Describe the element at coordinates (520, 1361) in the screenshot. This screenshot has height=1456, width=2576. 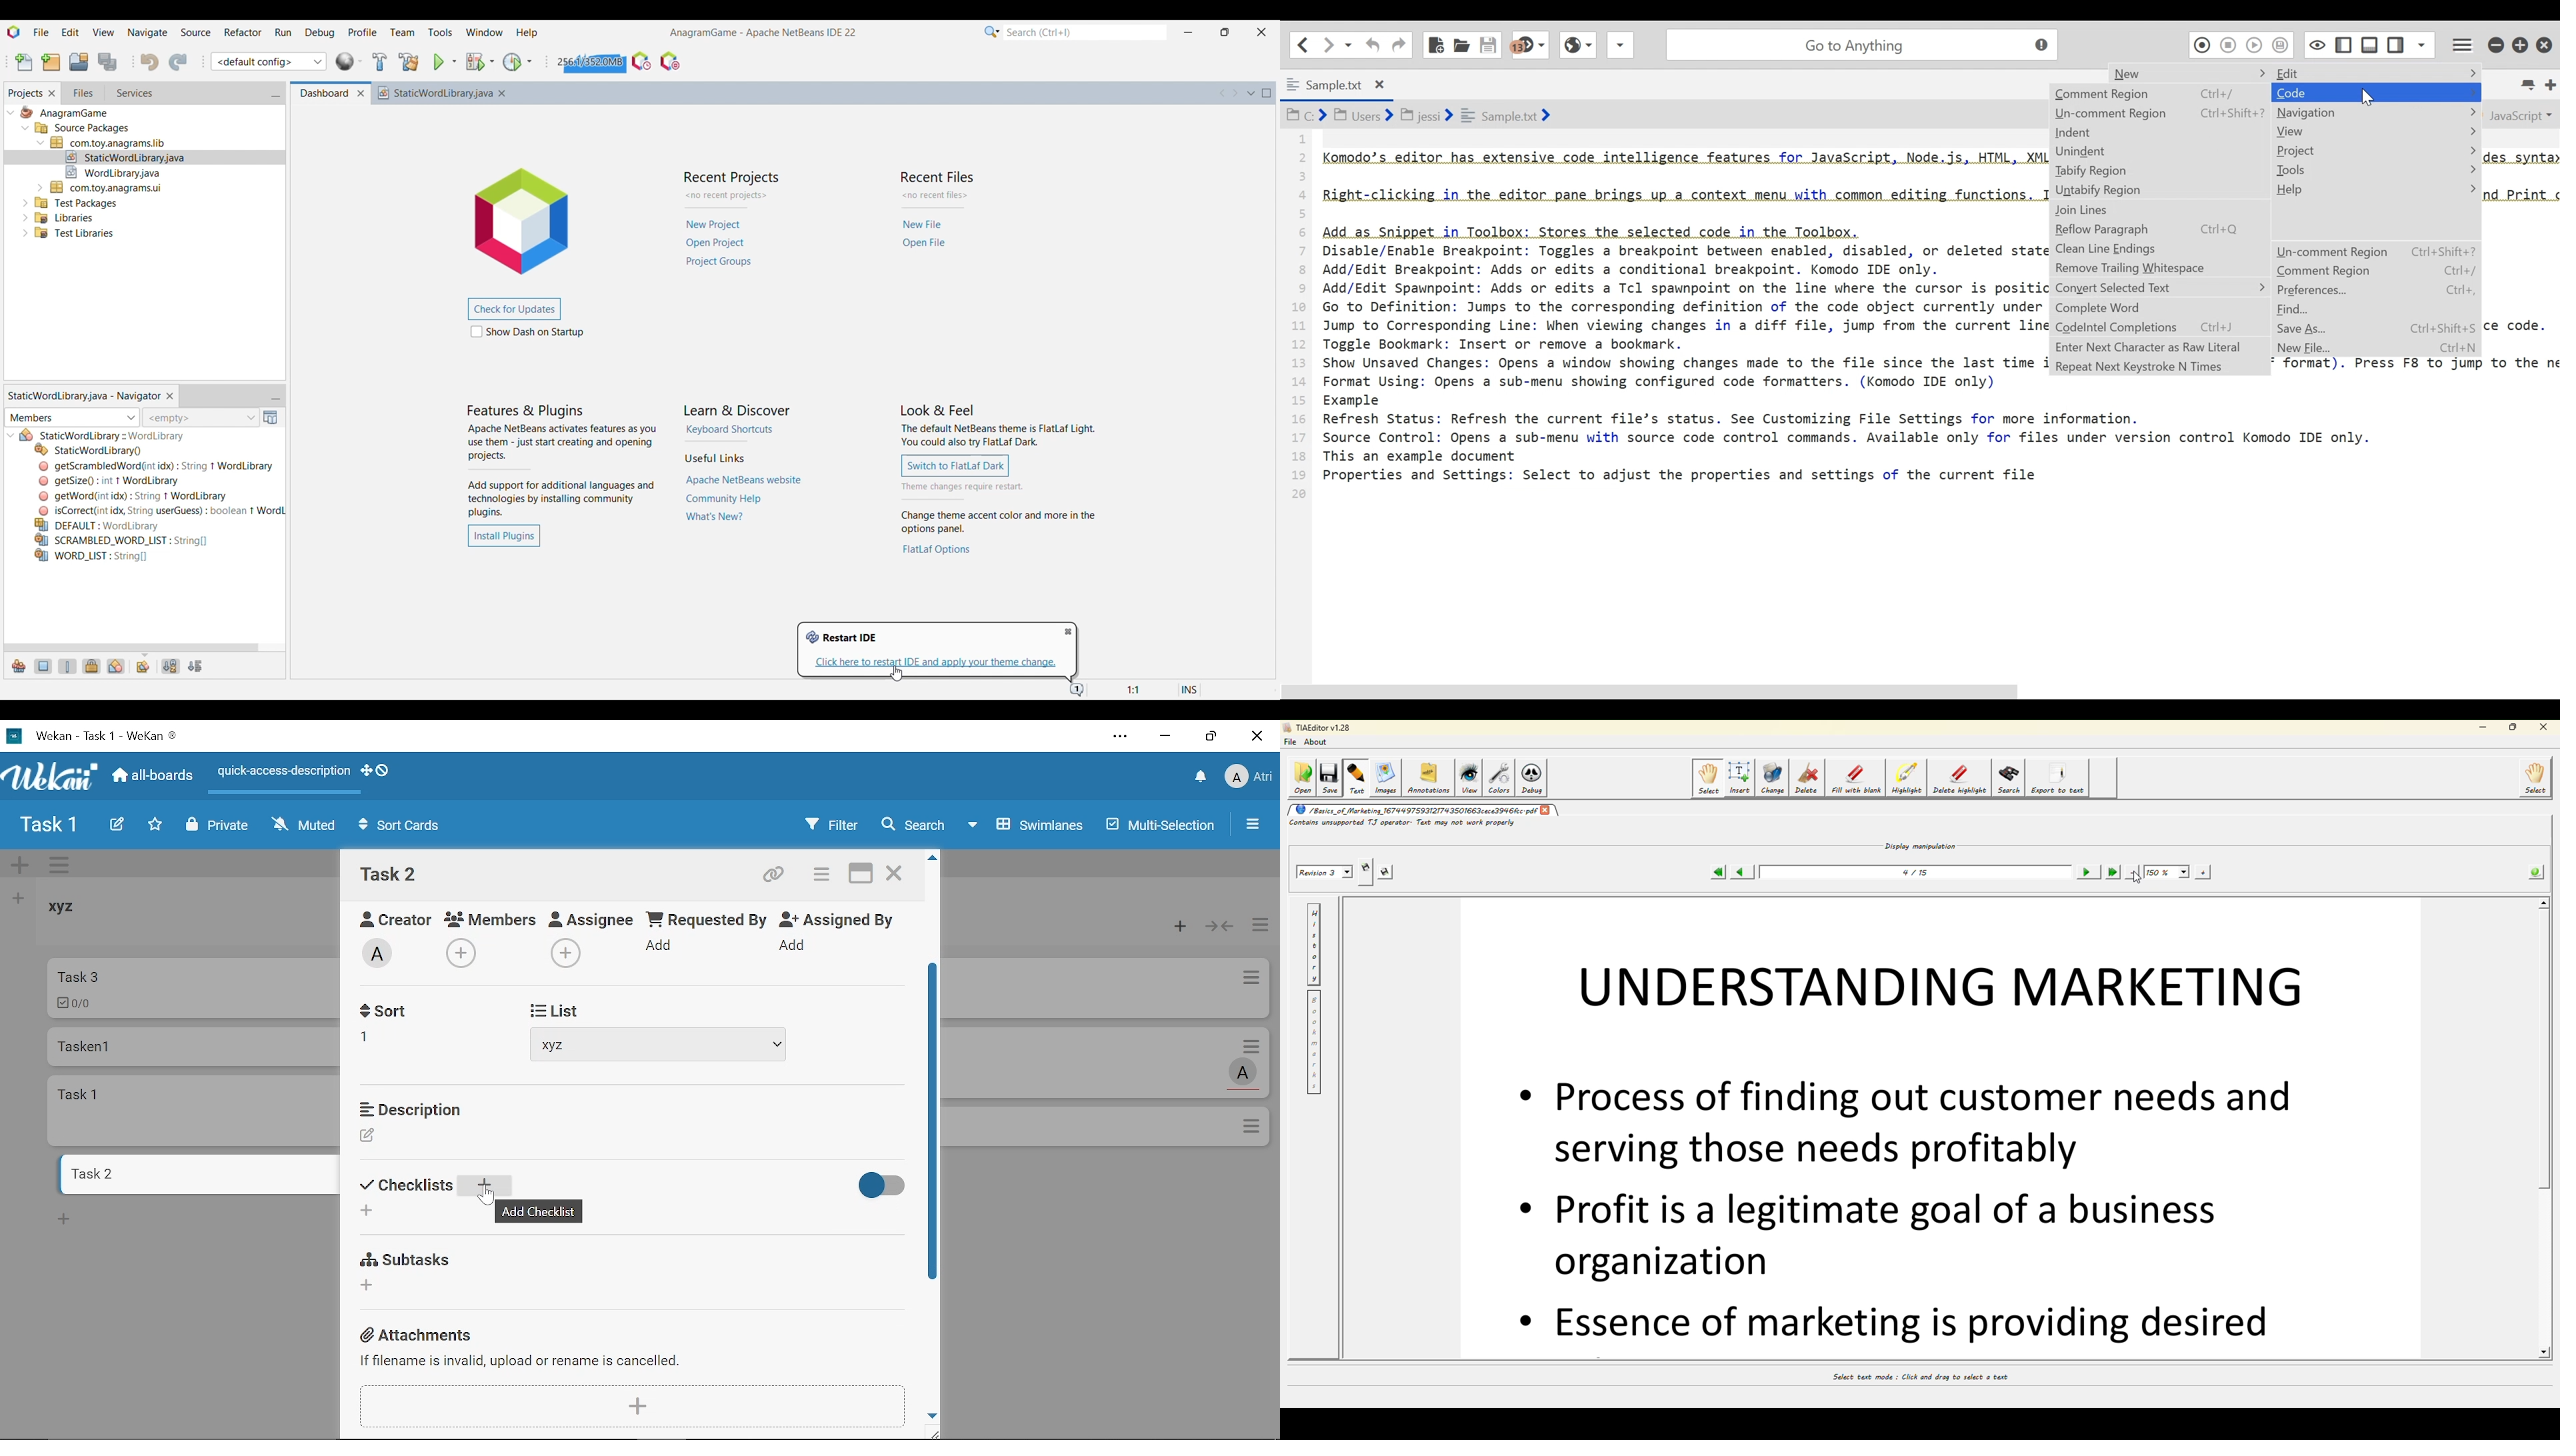
I see `If filename is invalid, upload or rename is cancelled.` at that location.